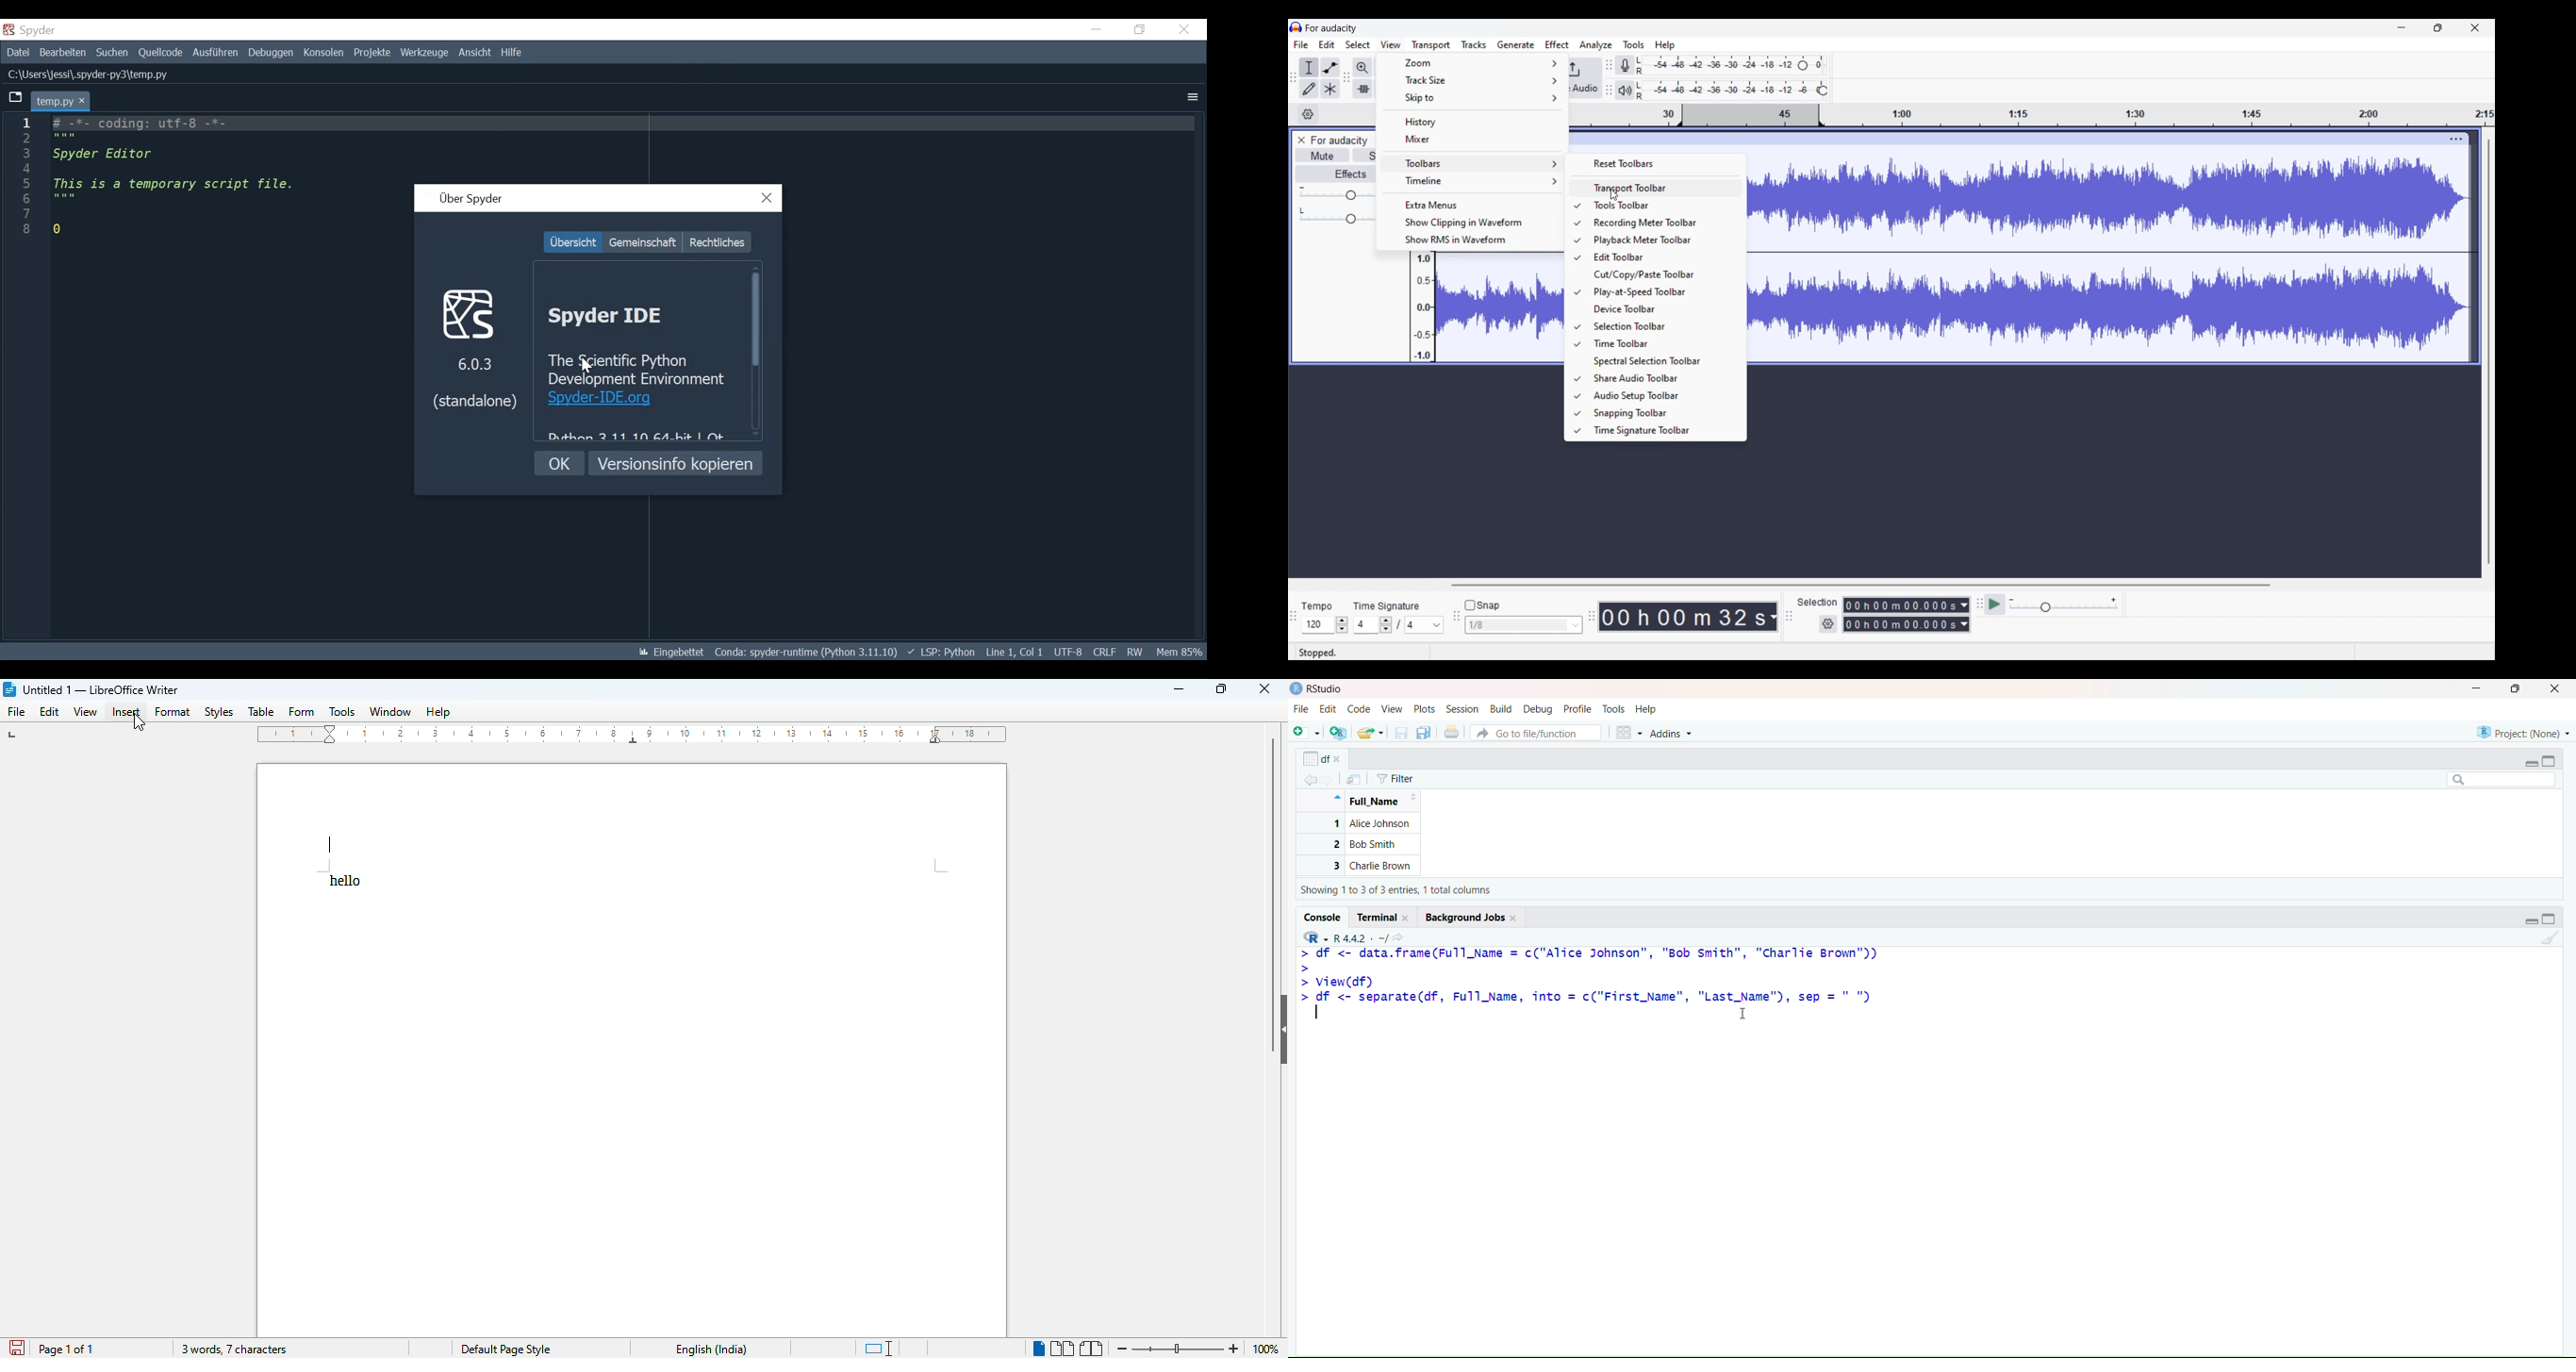 The image size is (2576, 1372). I want to click on Tools, so click(1614, 708).